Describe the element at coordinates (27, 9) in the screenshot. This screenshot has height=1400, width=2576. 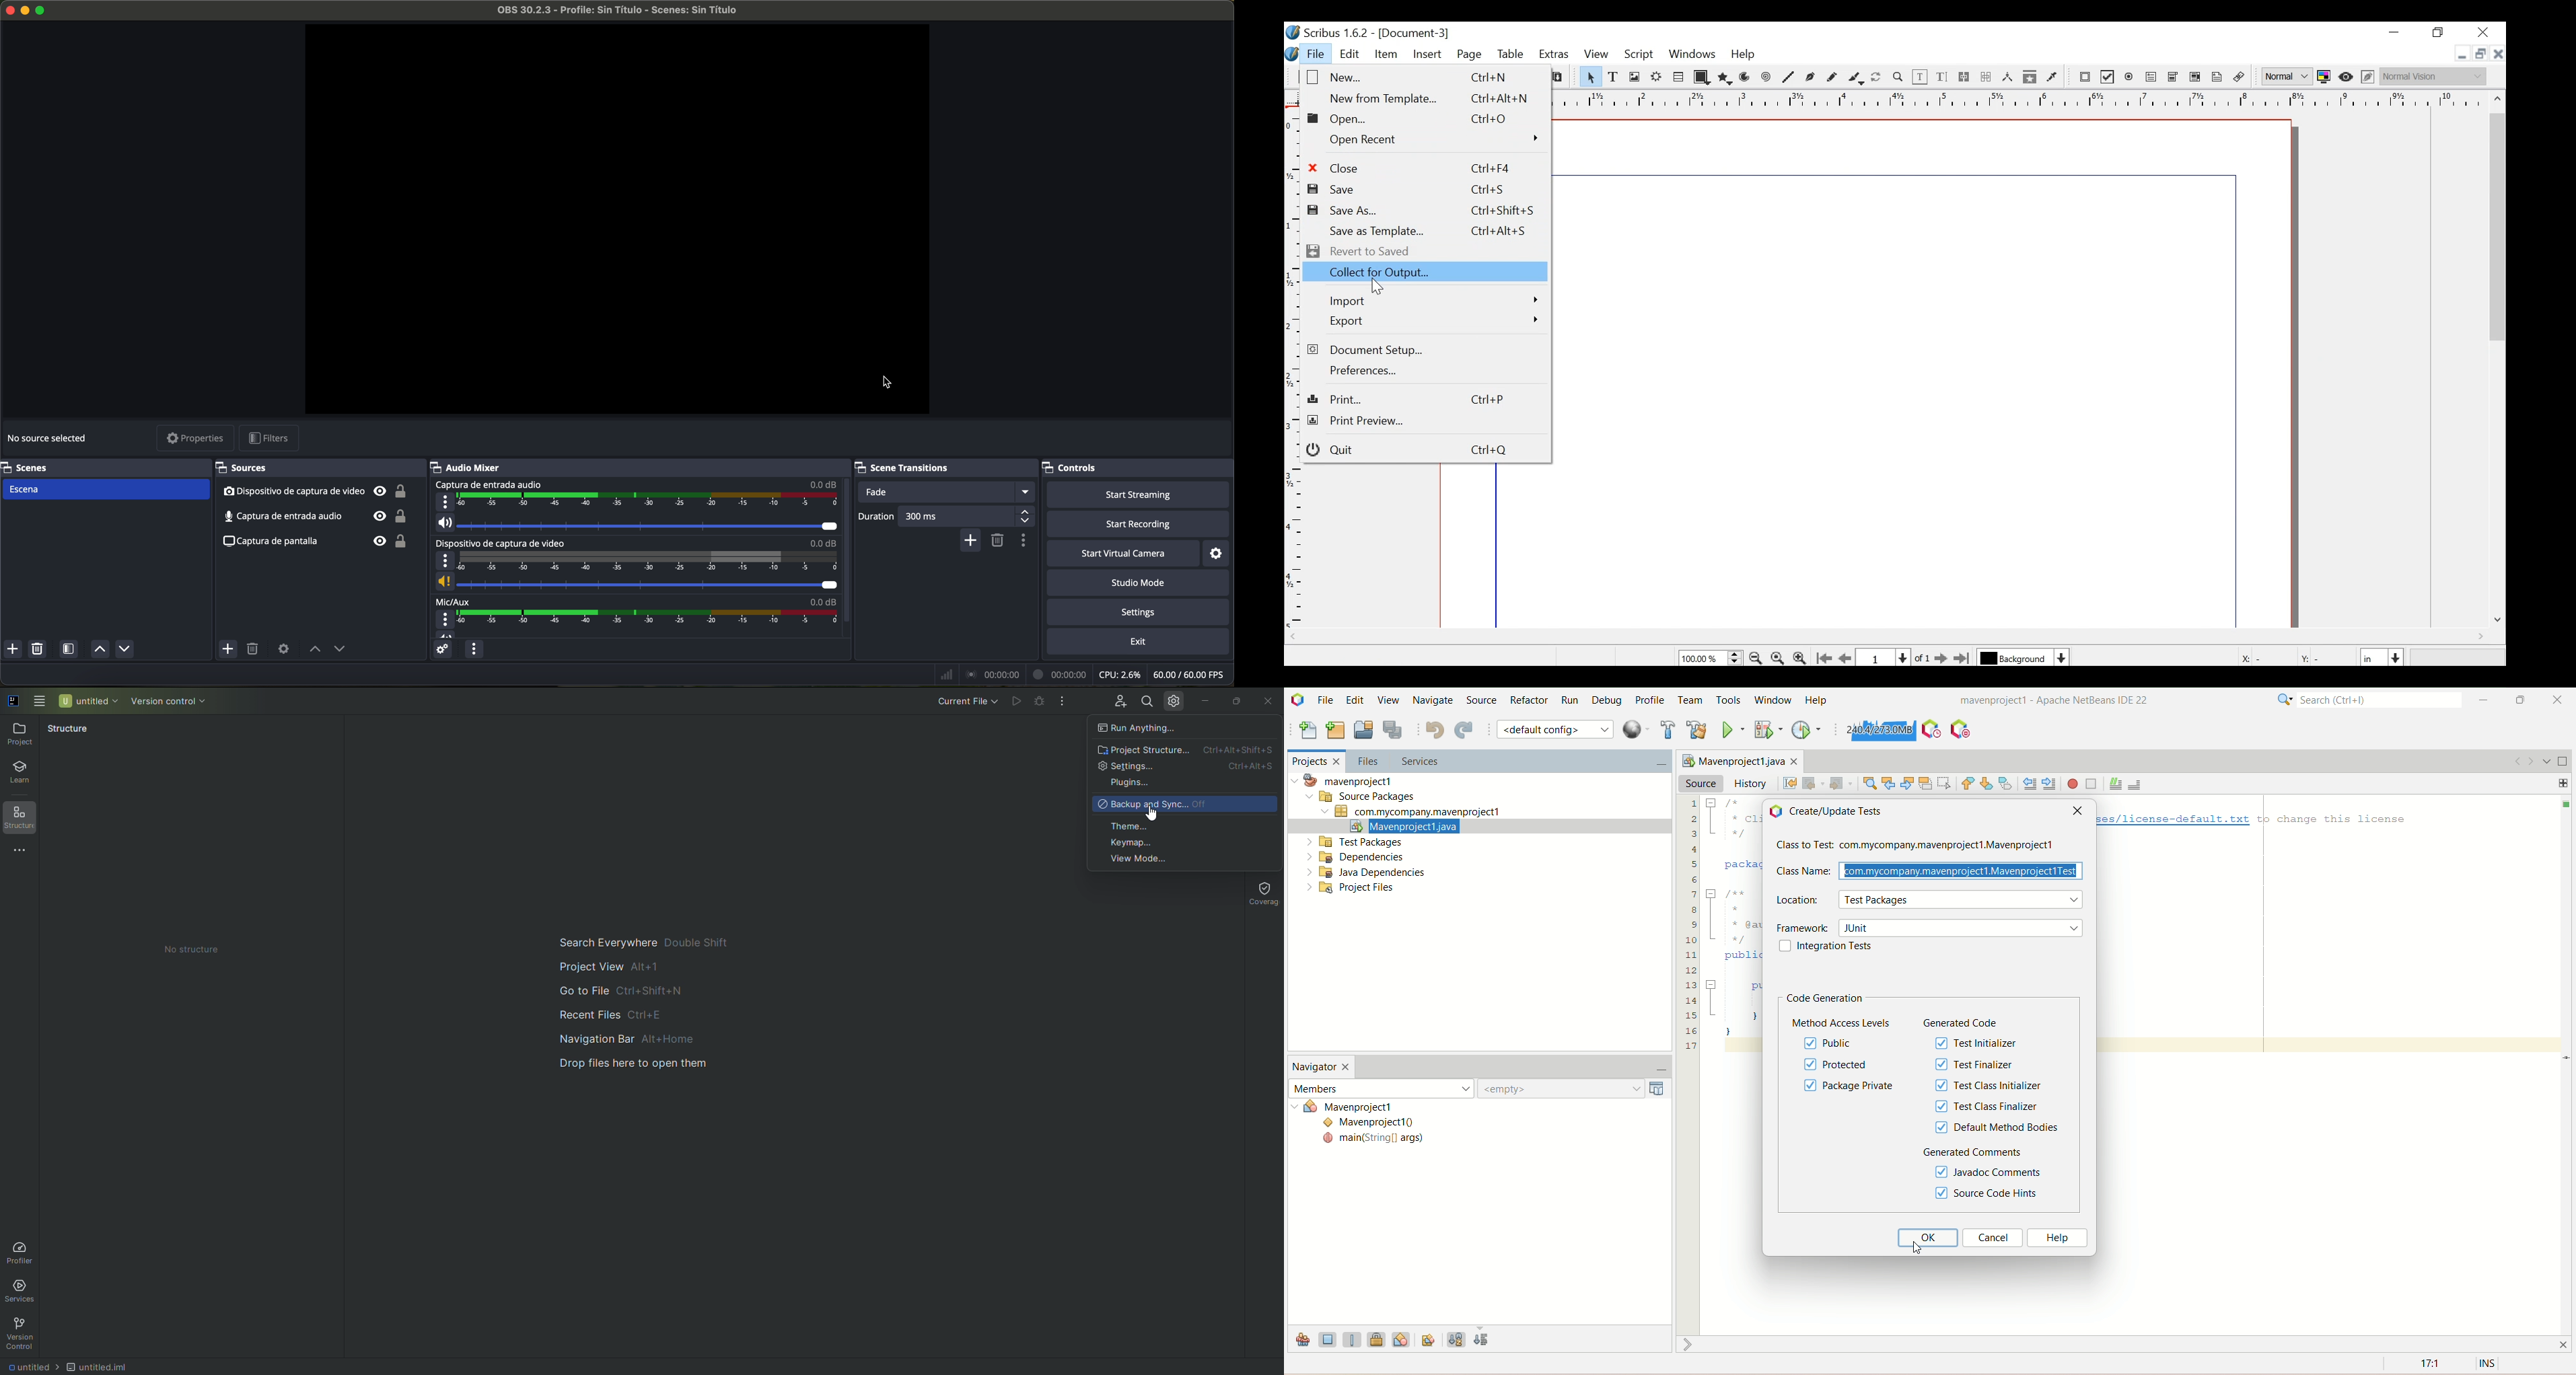
I see `minimize OBS Studio` at that location.